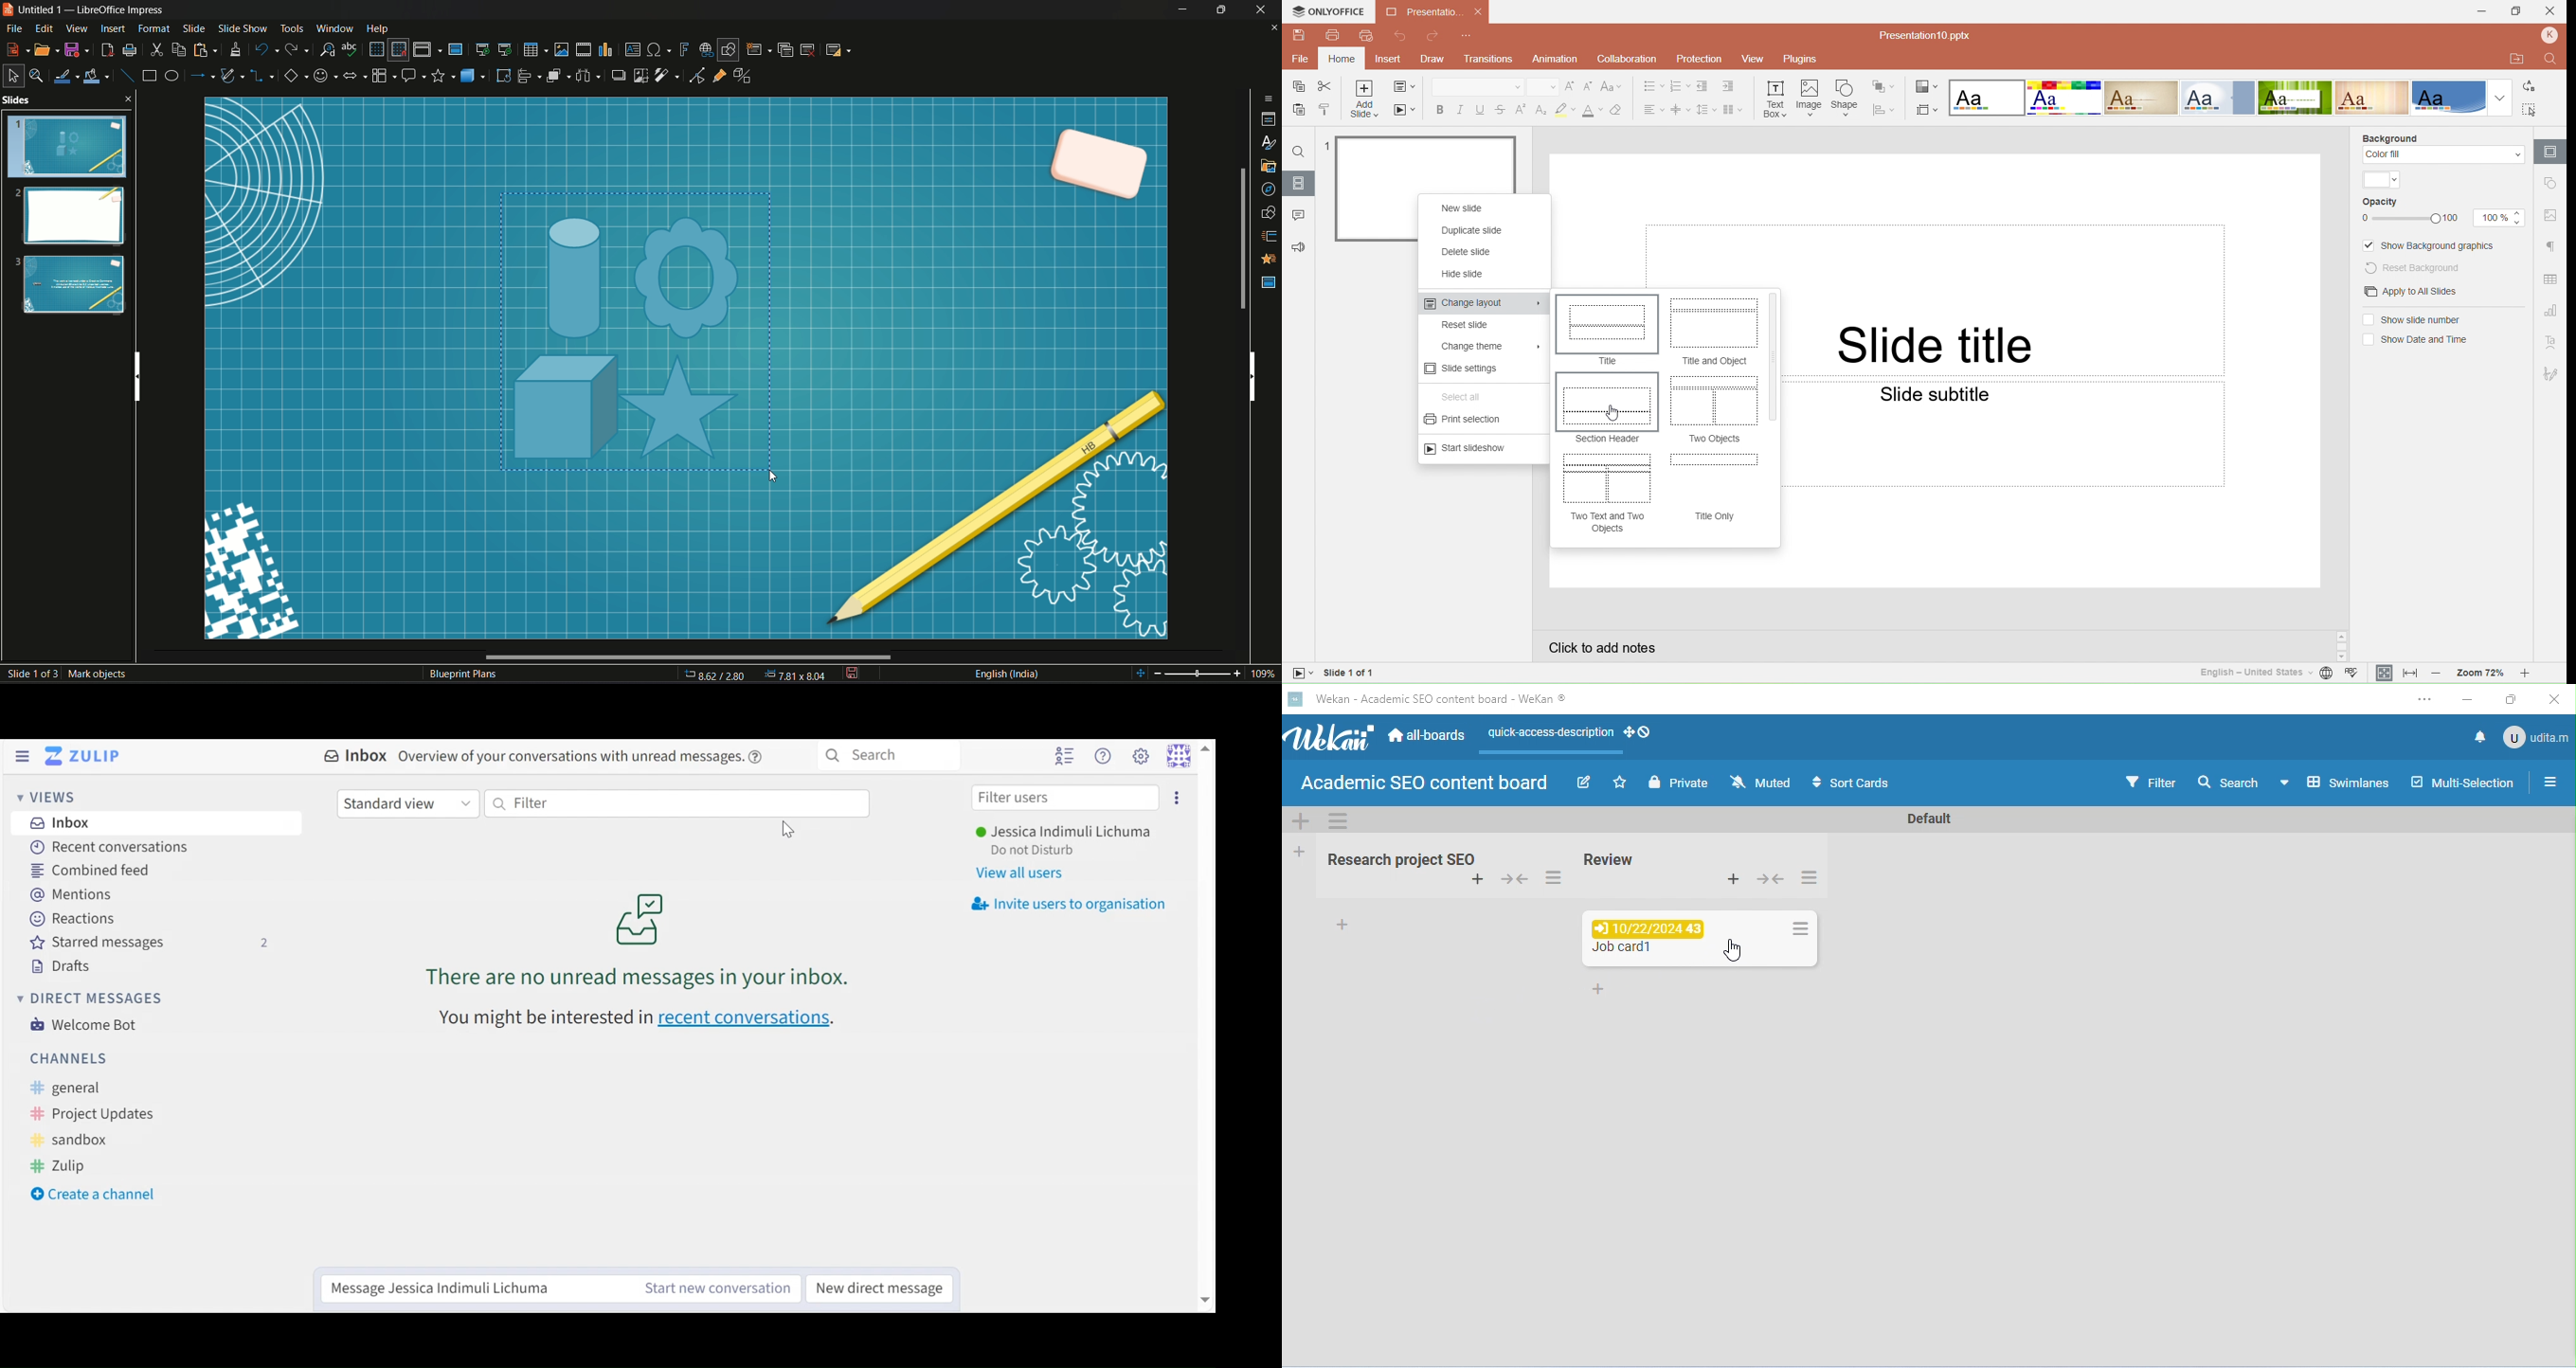 This screenshot has width=2576, height=1372. Describe the element at coordinates (1613, 87) in the screenshot. I see `Change case` at that location.